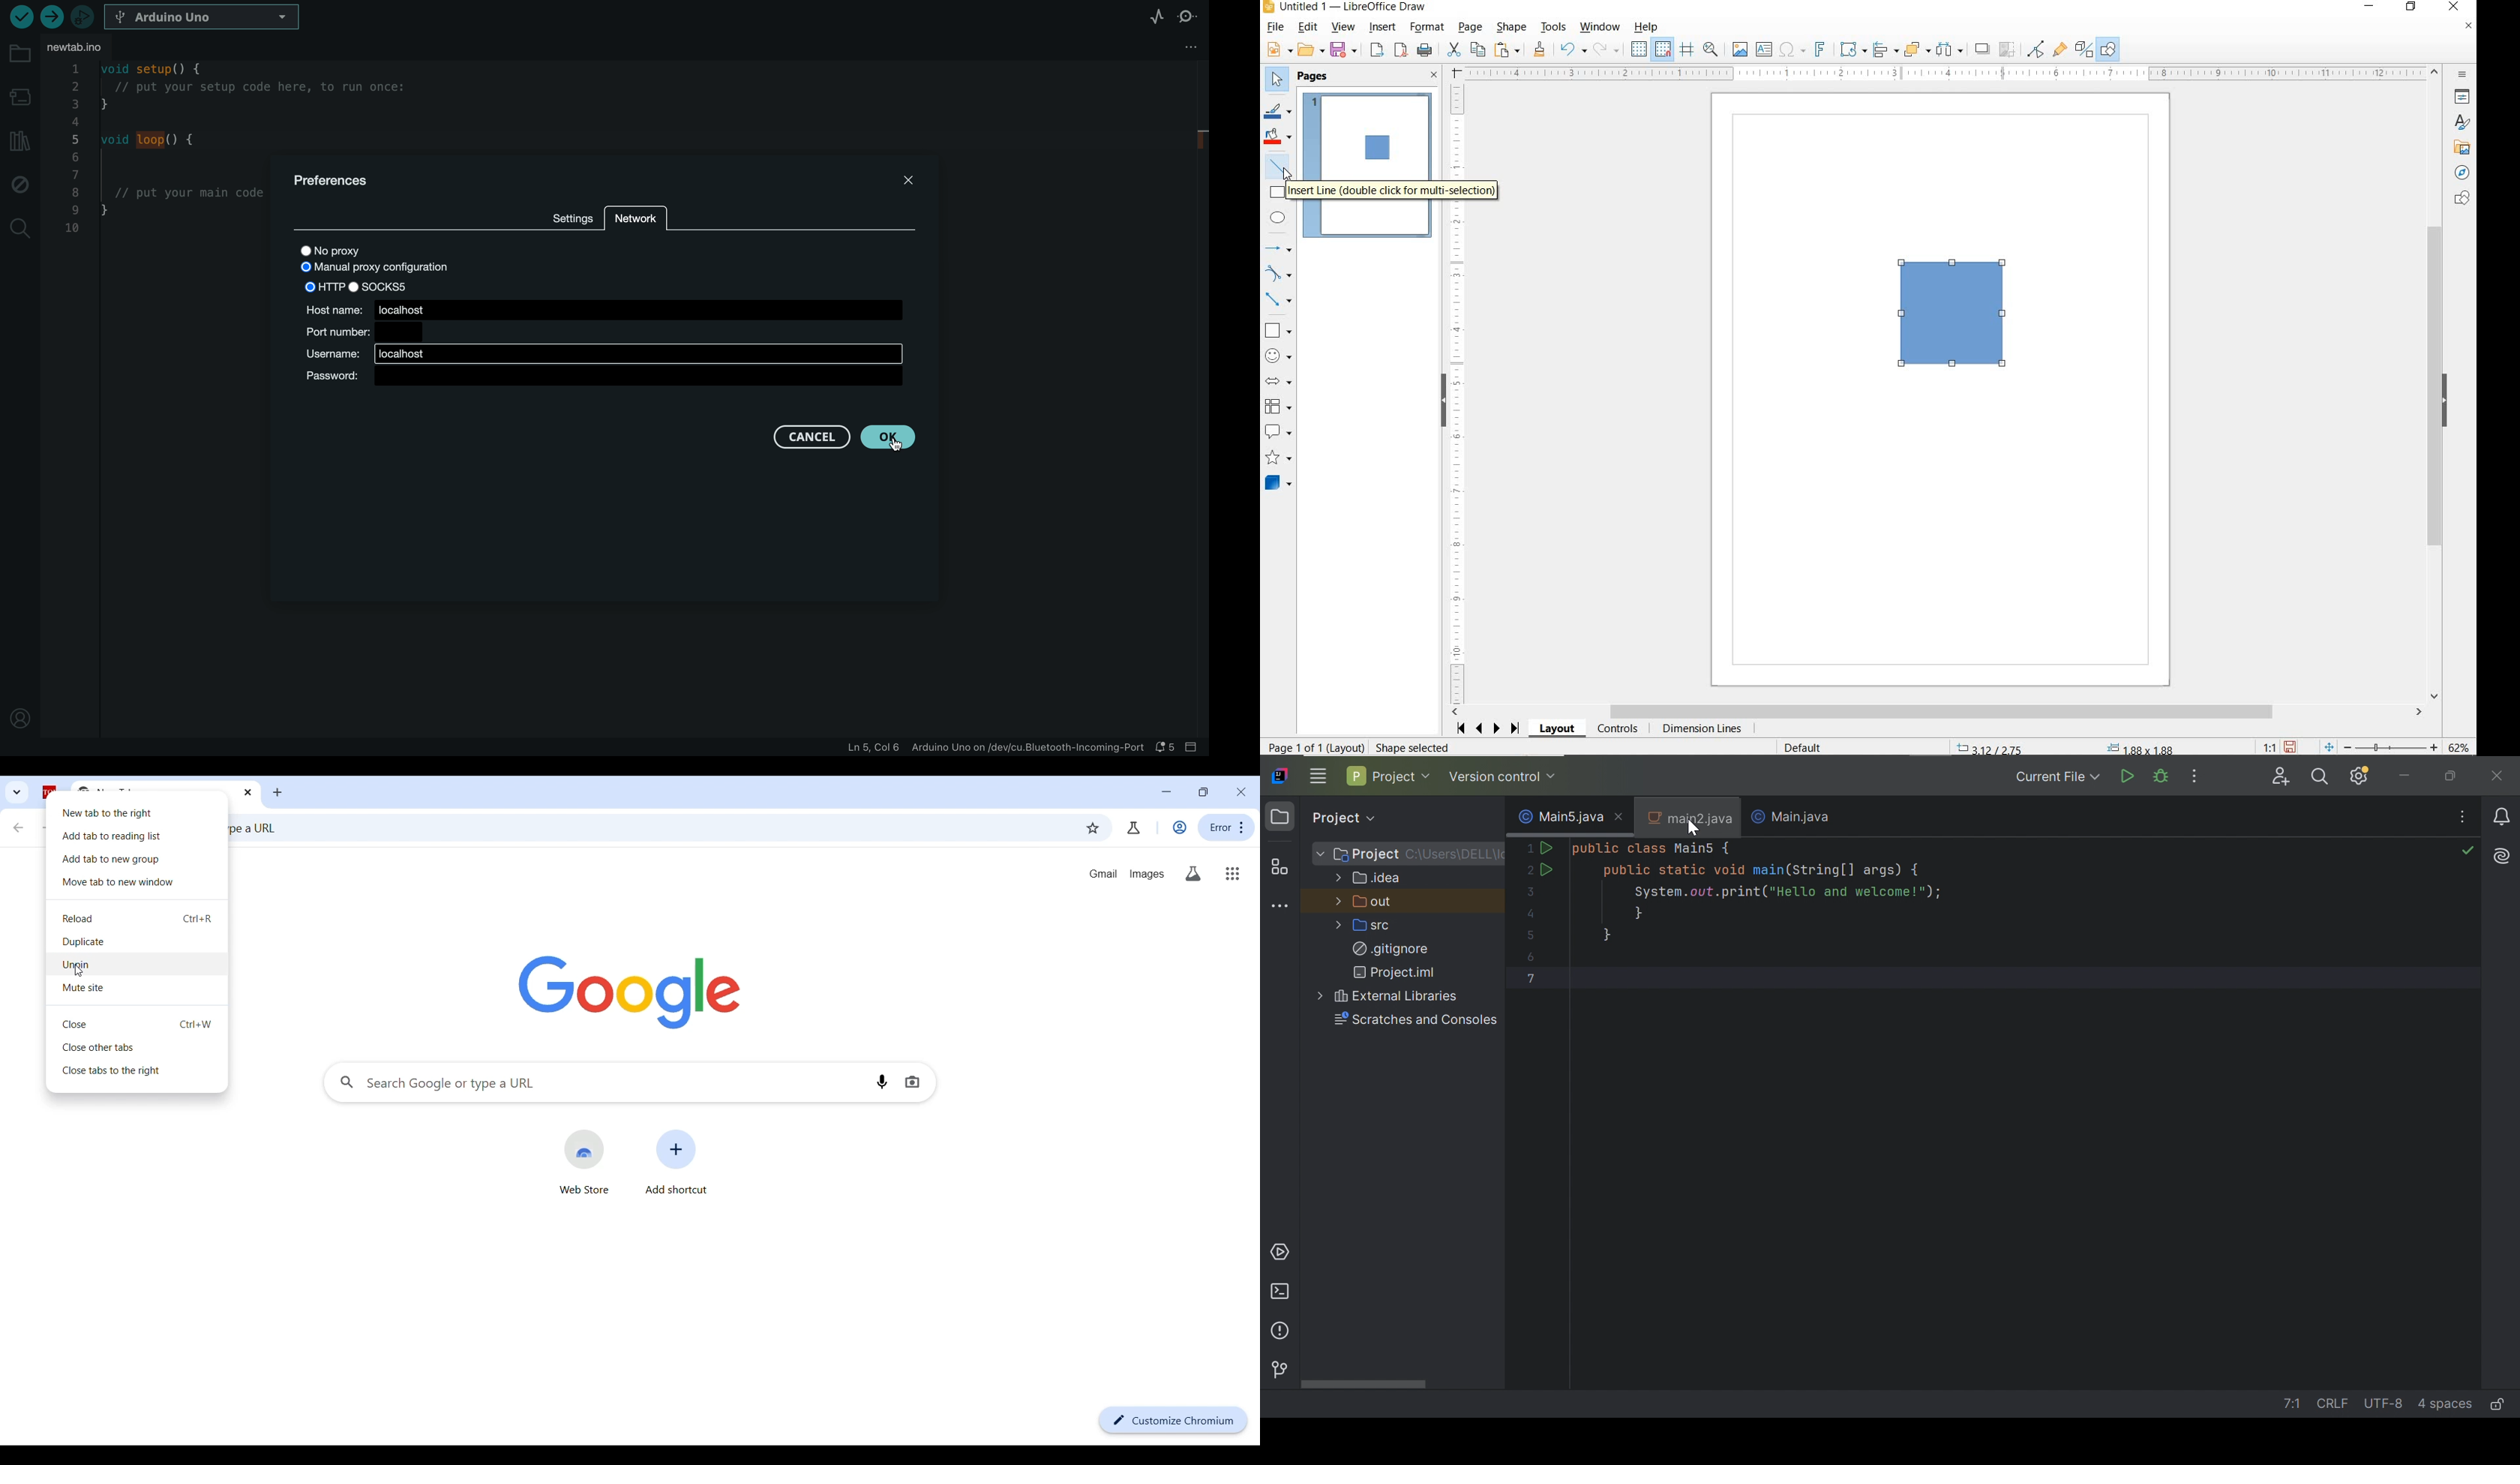  I want to click on RULER, so click(1458, 394).